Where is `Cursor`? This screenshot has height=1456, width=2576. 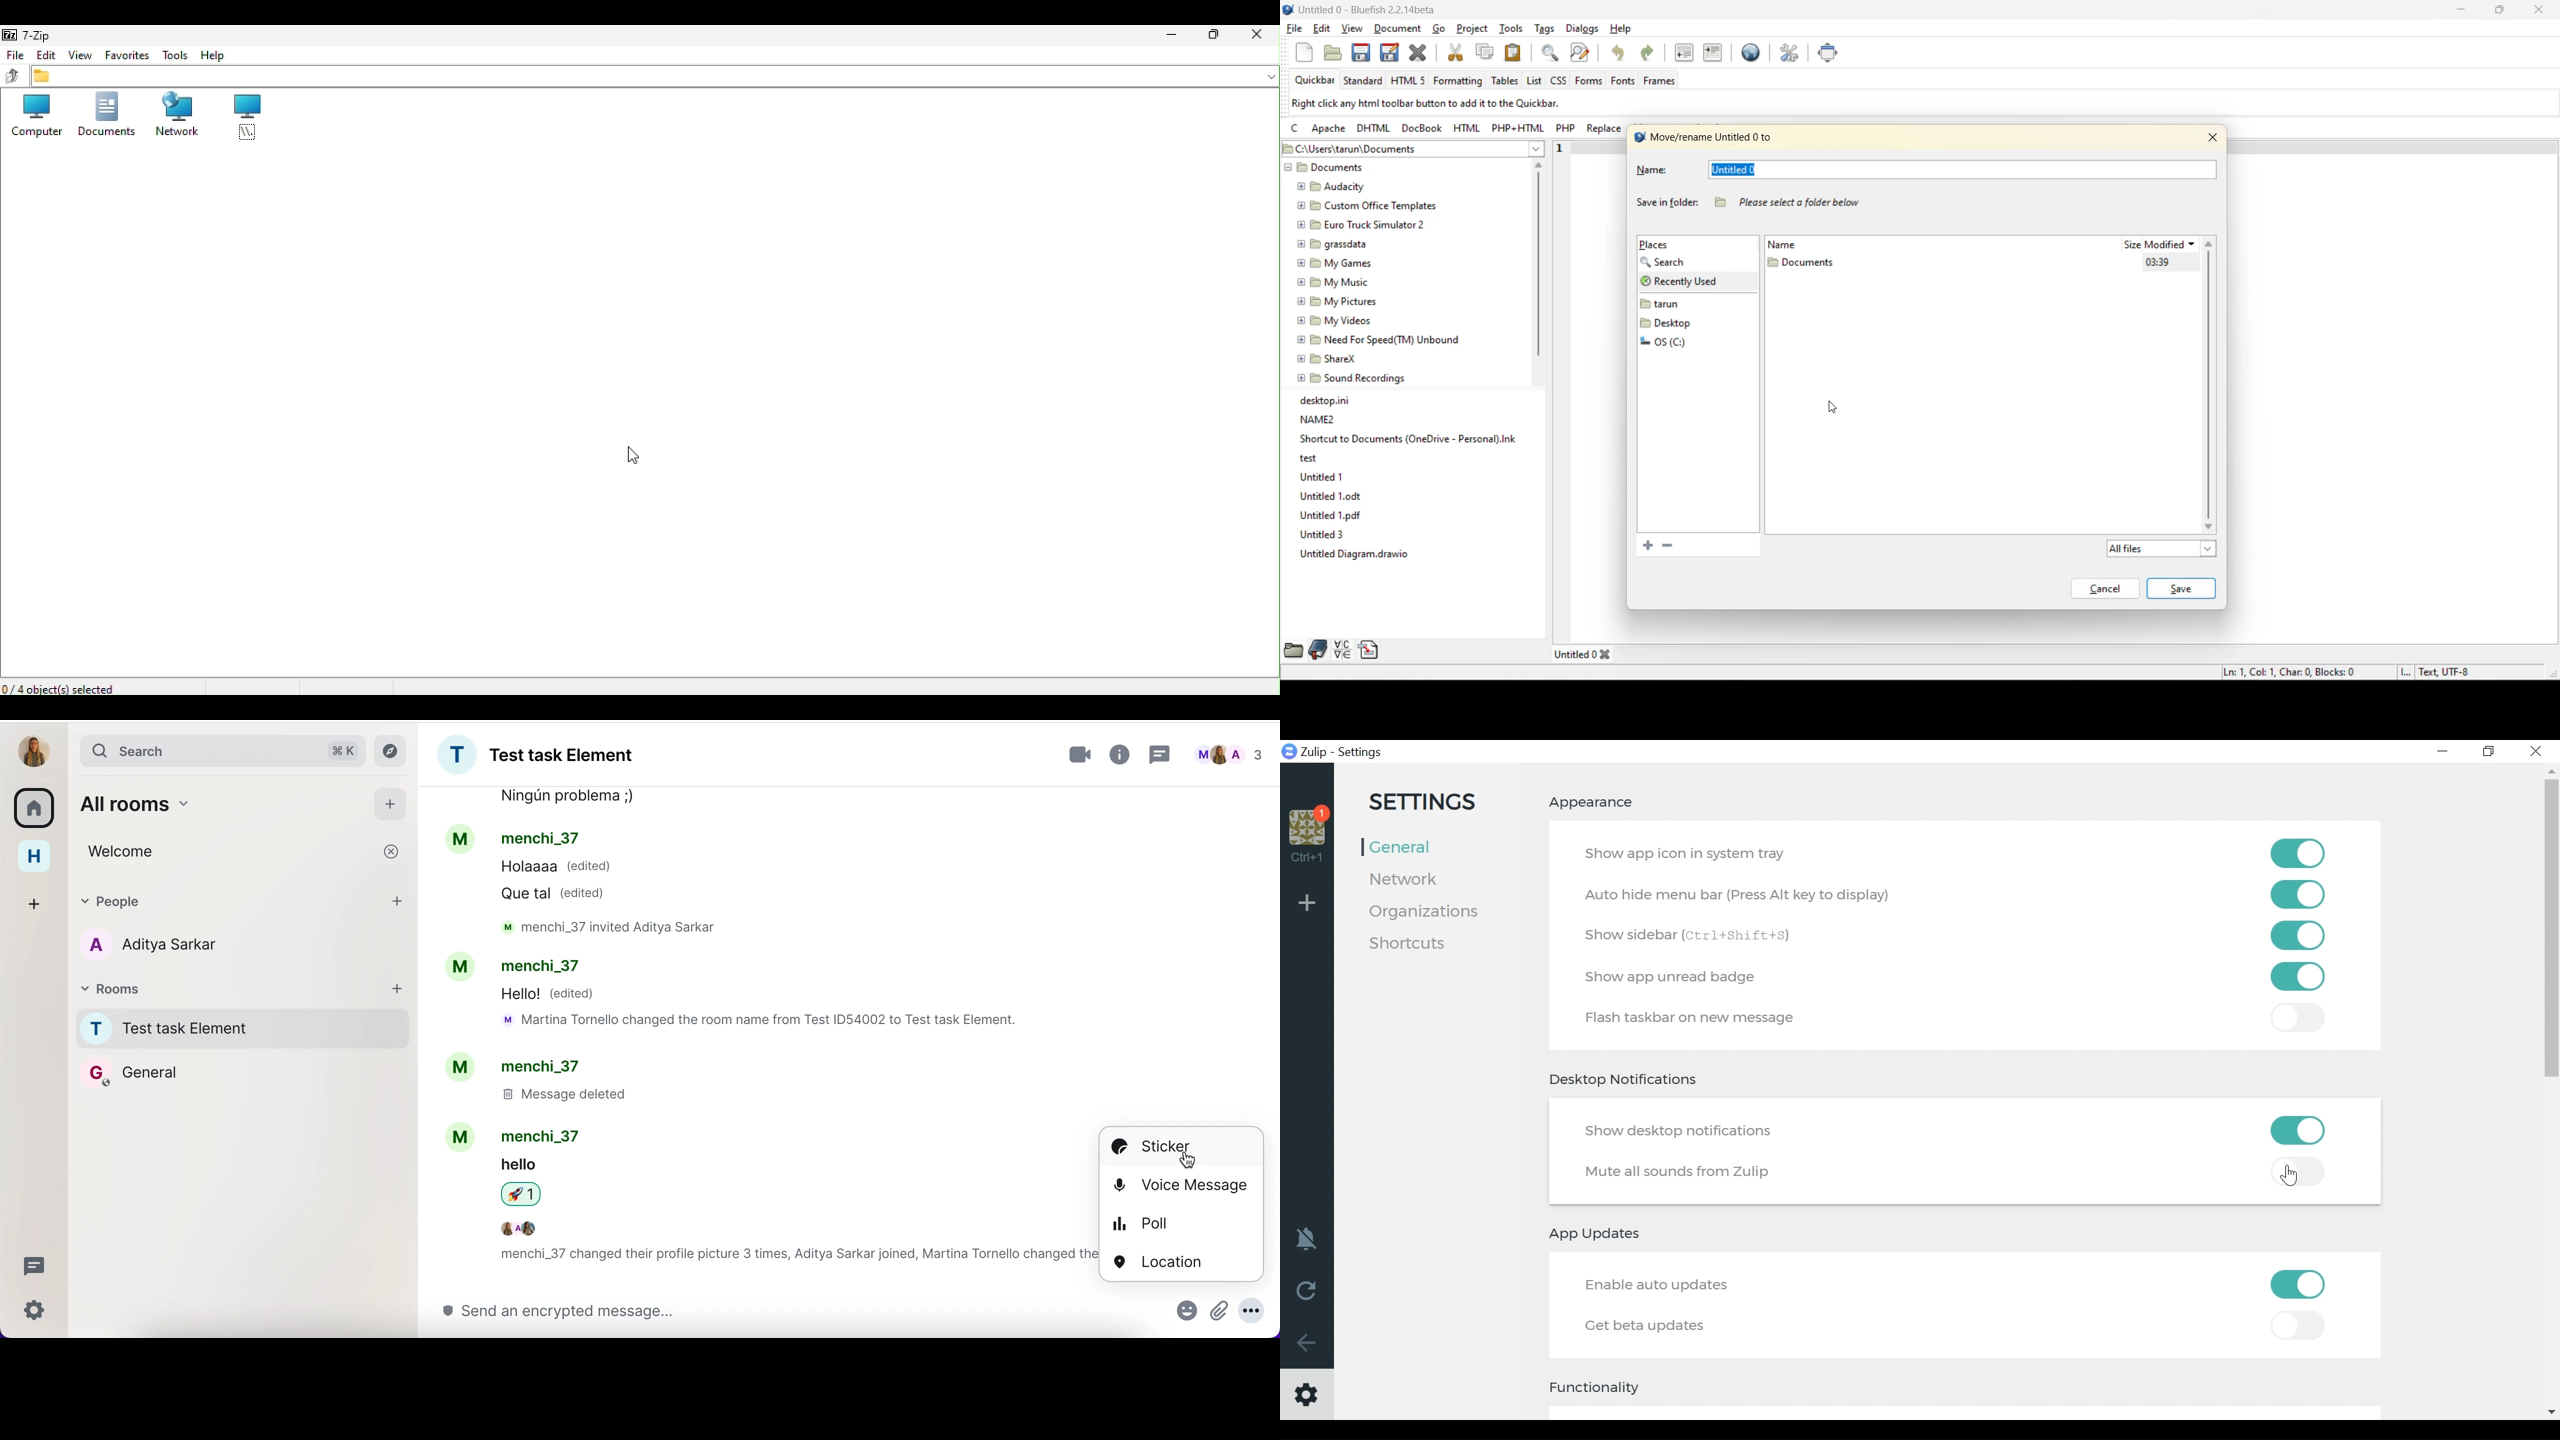 Cursor is located at coordinates (2290, 1177).